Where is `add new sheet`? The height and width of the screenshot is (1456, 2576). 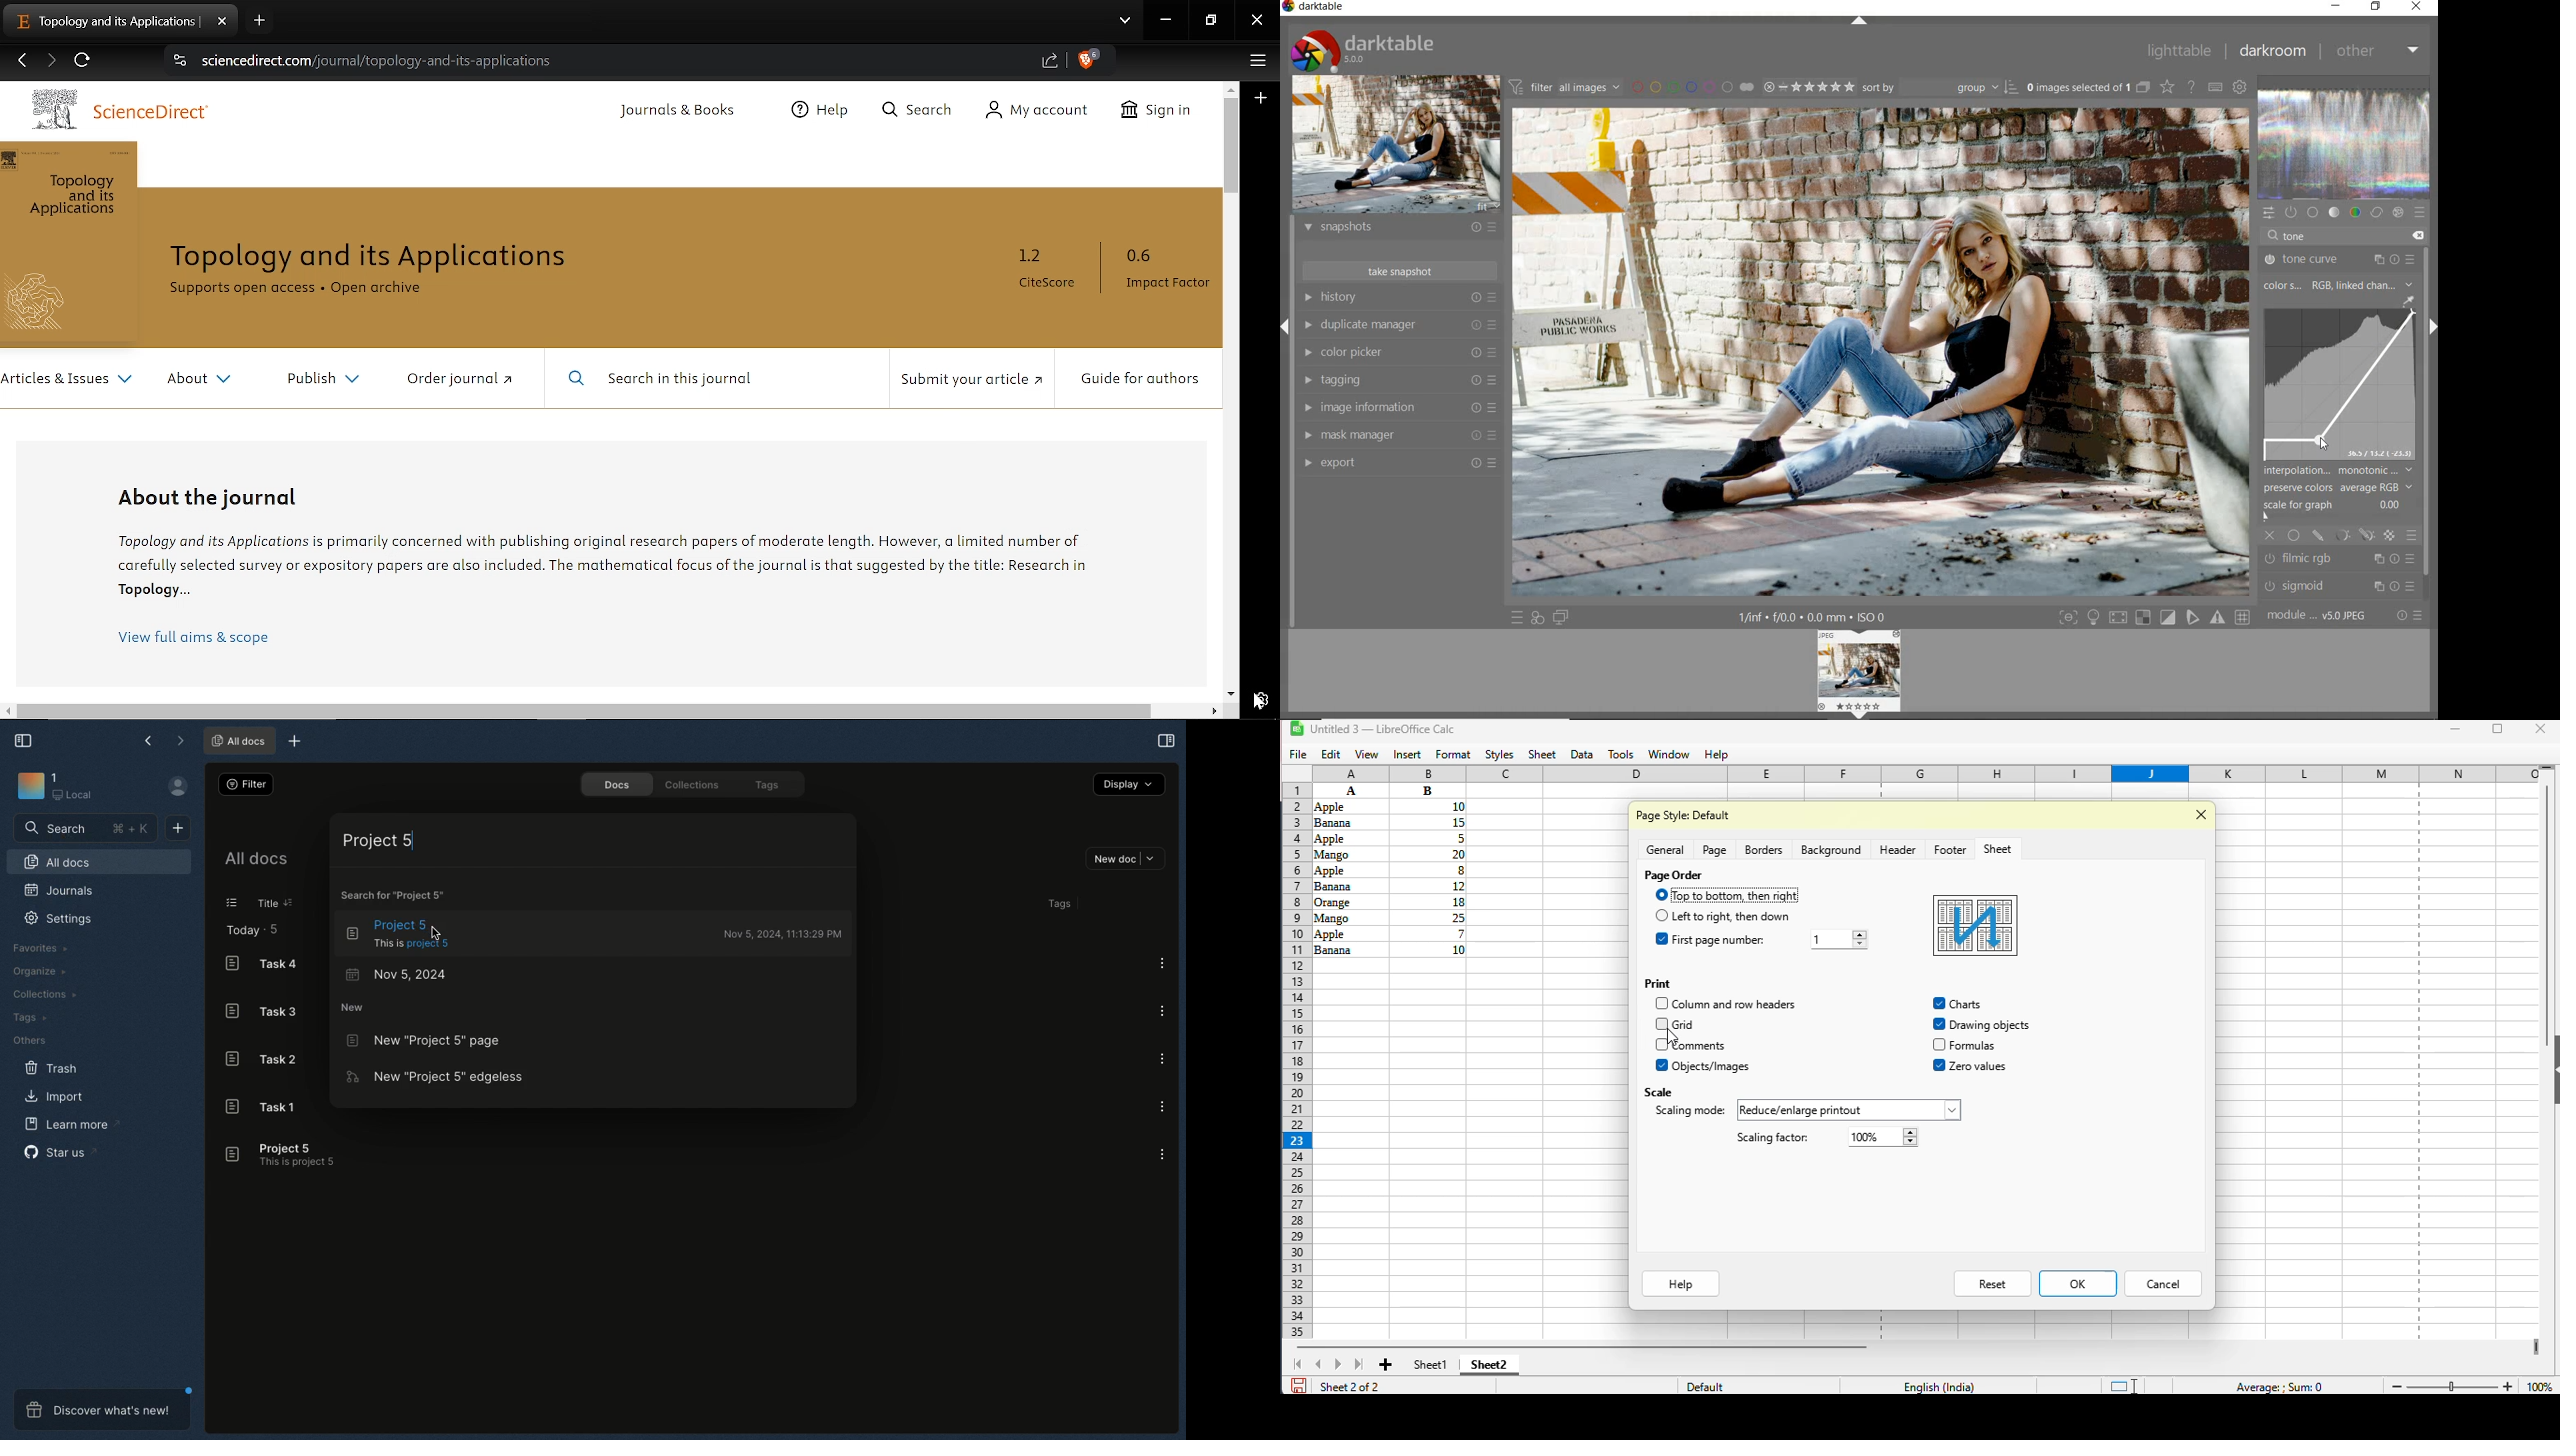
add new sheet is located at coordinates (1387, 1366).